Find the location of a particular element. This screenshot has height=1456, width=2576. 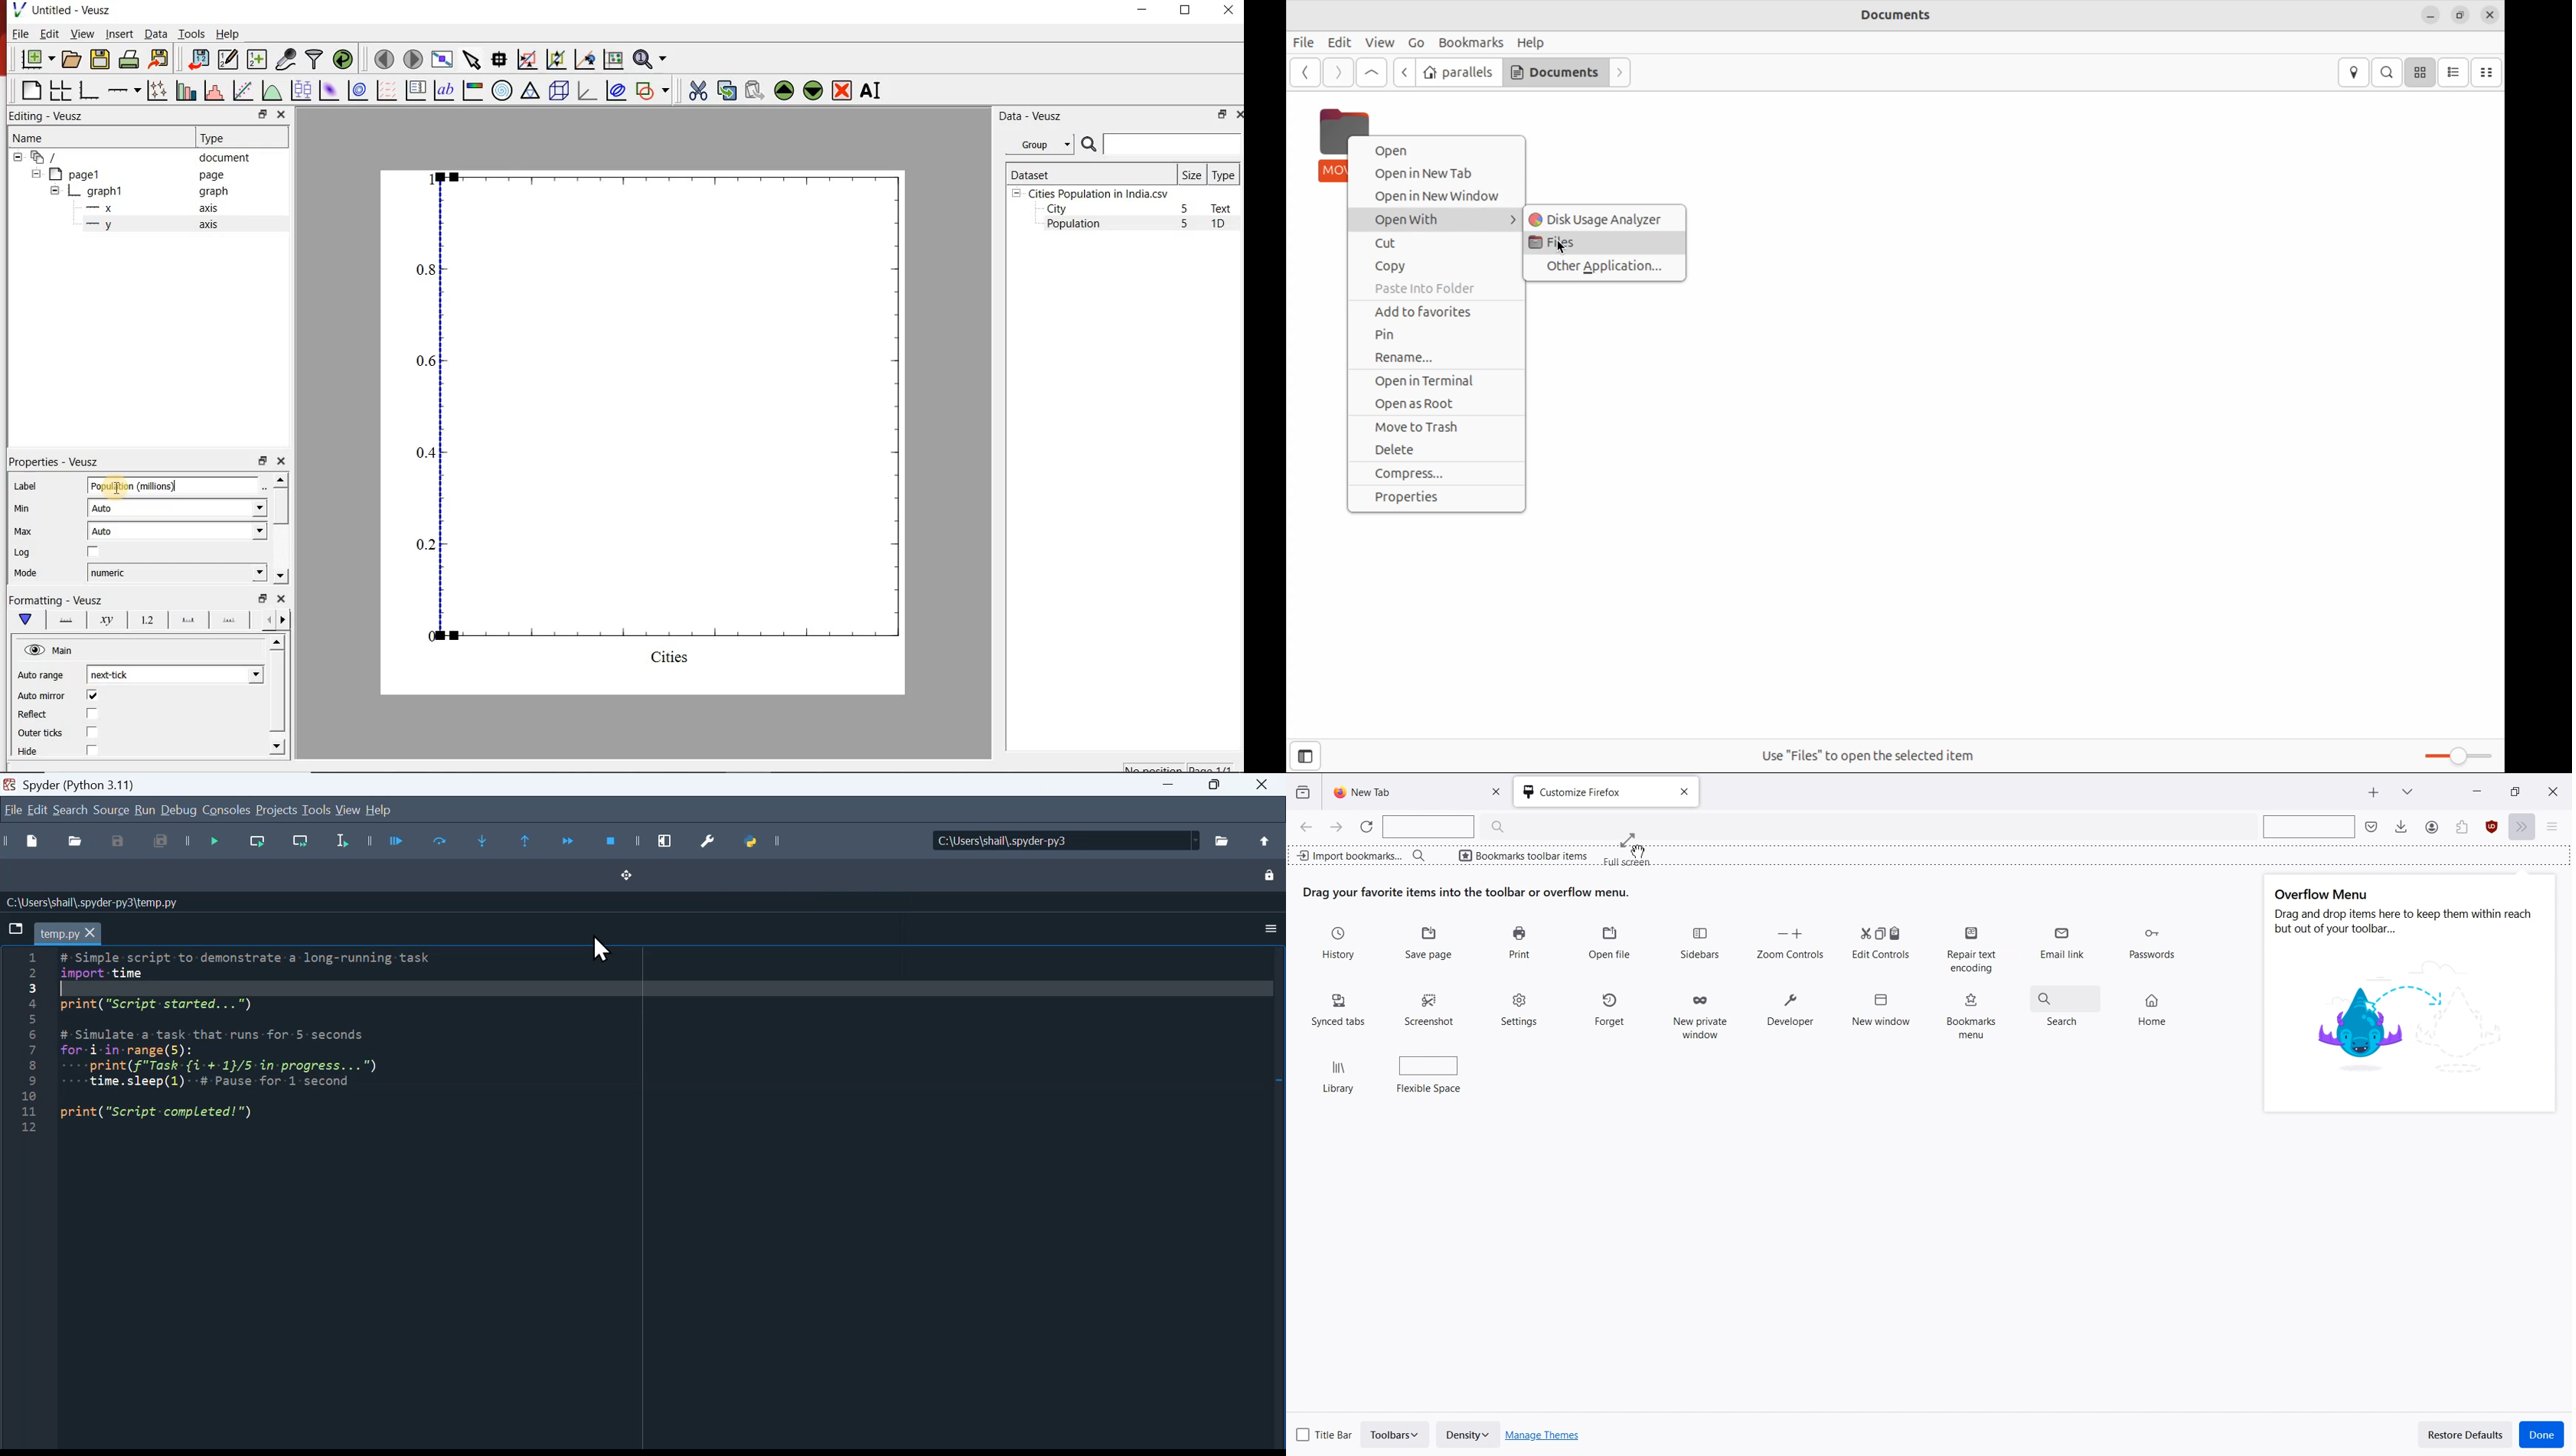

New file is located at coordinates (25, 843).